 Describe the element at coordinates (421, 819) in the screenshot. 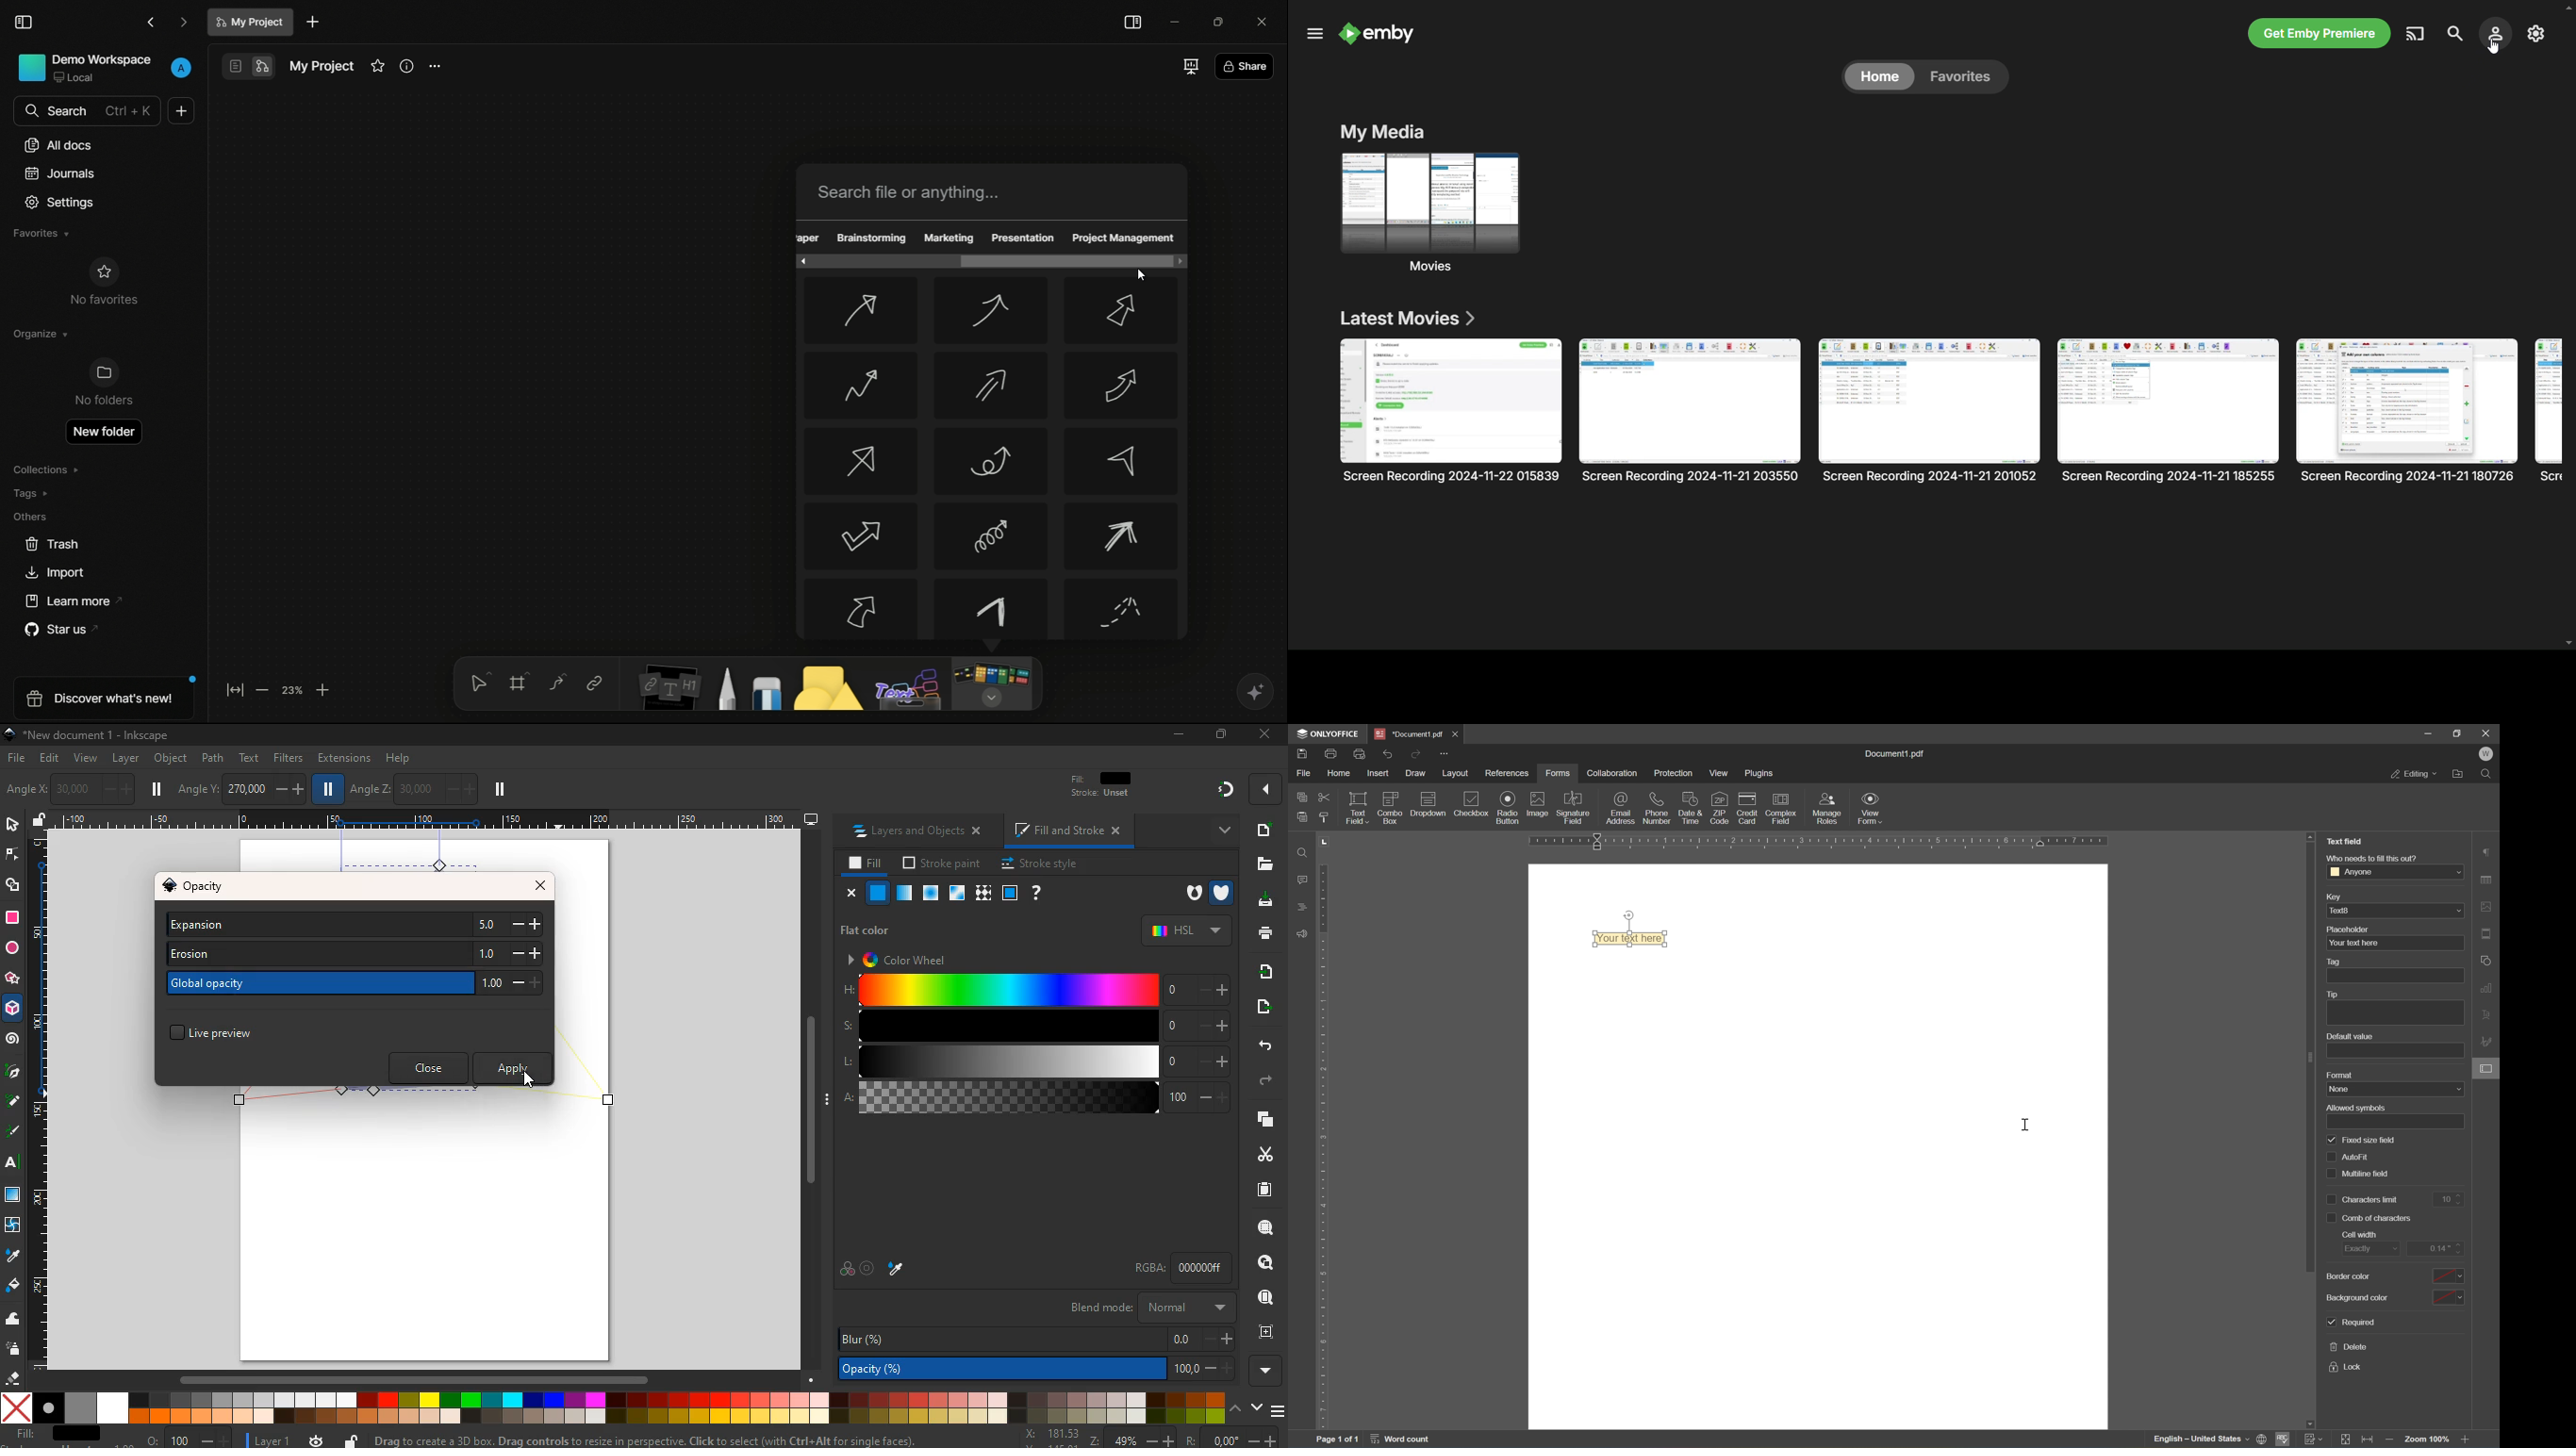

I see `Scale` at that location.